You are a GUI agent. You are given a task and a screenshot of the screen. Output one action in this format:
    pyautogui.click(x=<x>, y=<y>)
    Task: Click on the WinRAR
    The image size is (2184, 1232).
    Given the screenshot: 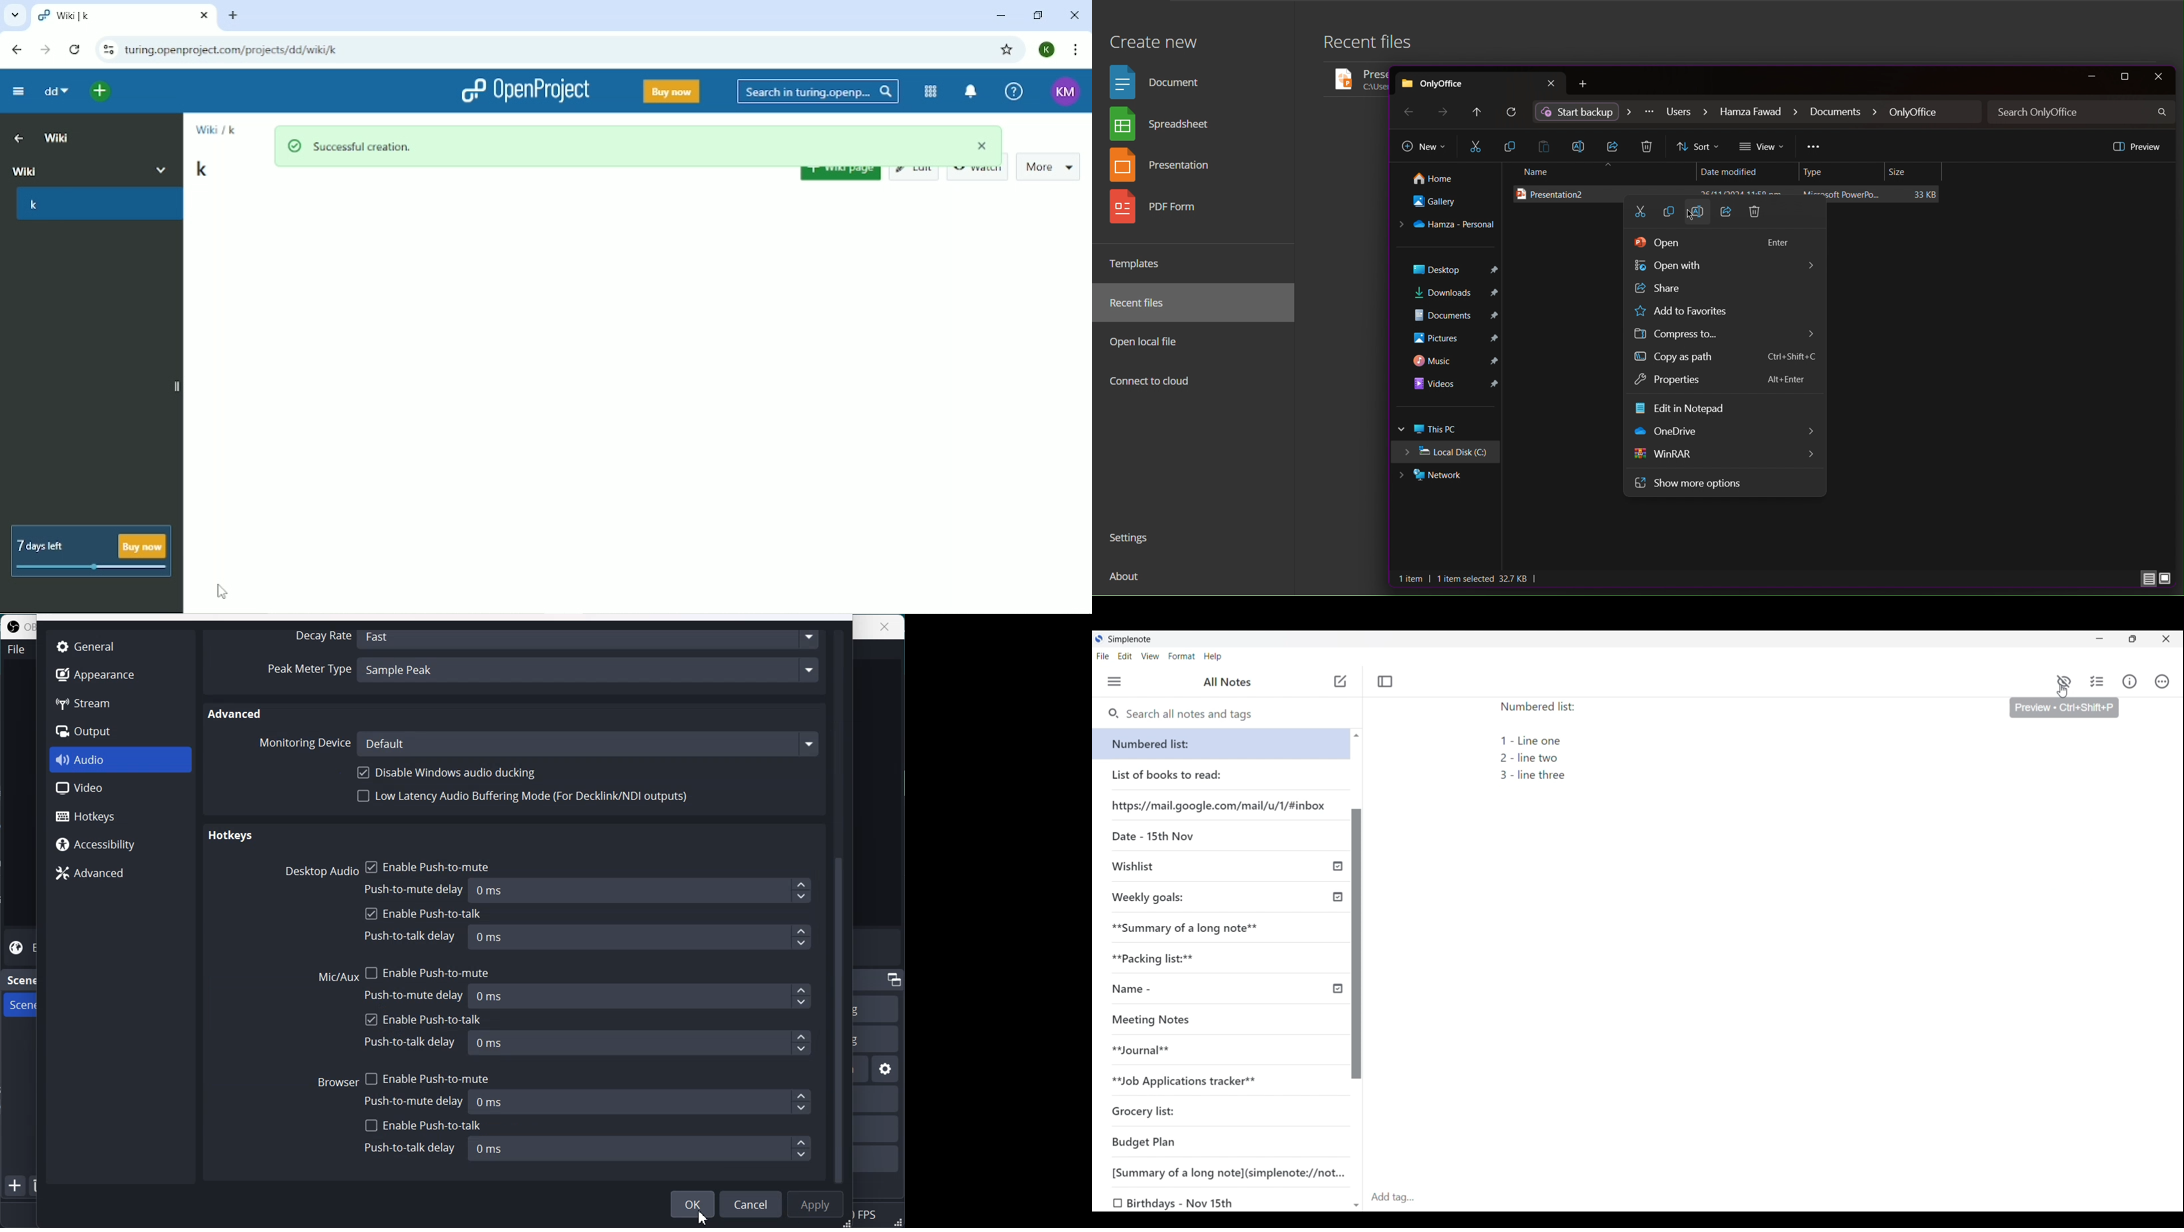 What is the action you would take?
    pyautogui.click(x=1666, y=454)
    